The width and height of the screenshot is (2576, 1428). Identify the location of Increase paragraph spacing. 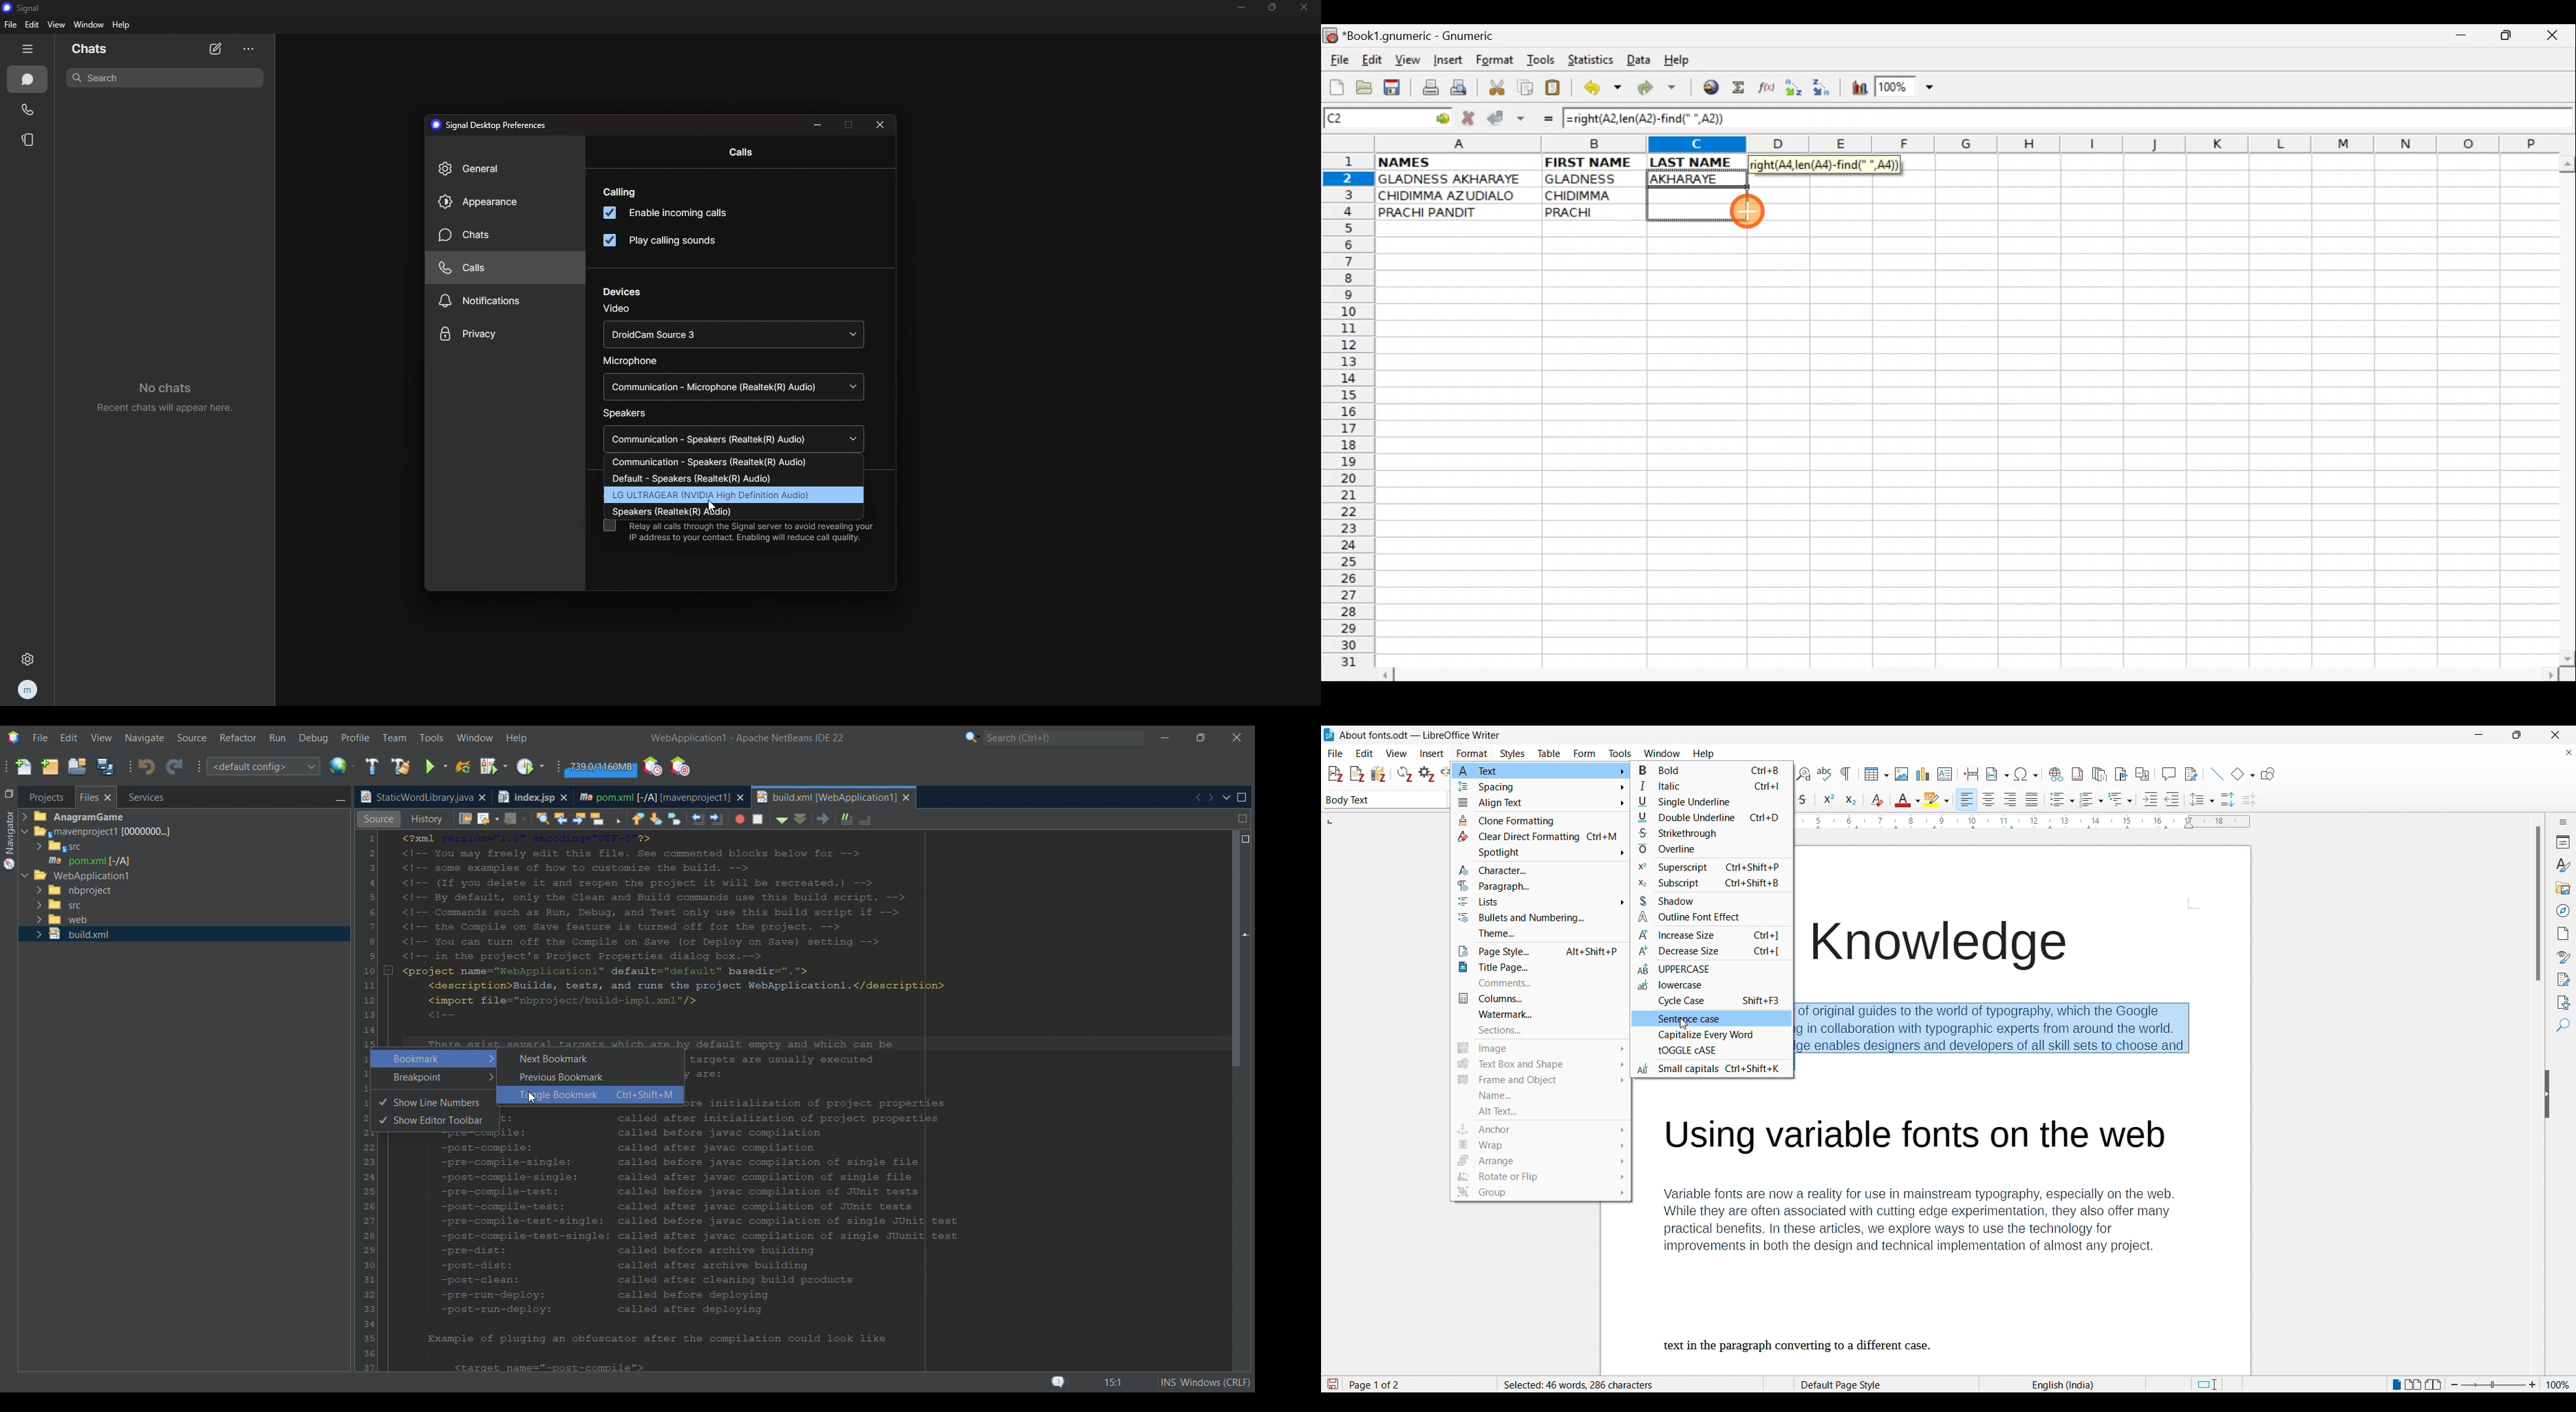
(2228, 799).